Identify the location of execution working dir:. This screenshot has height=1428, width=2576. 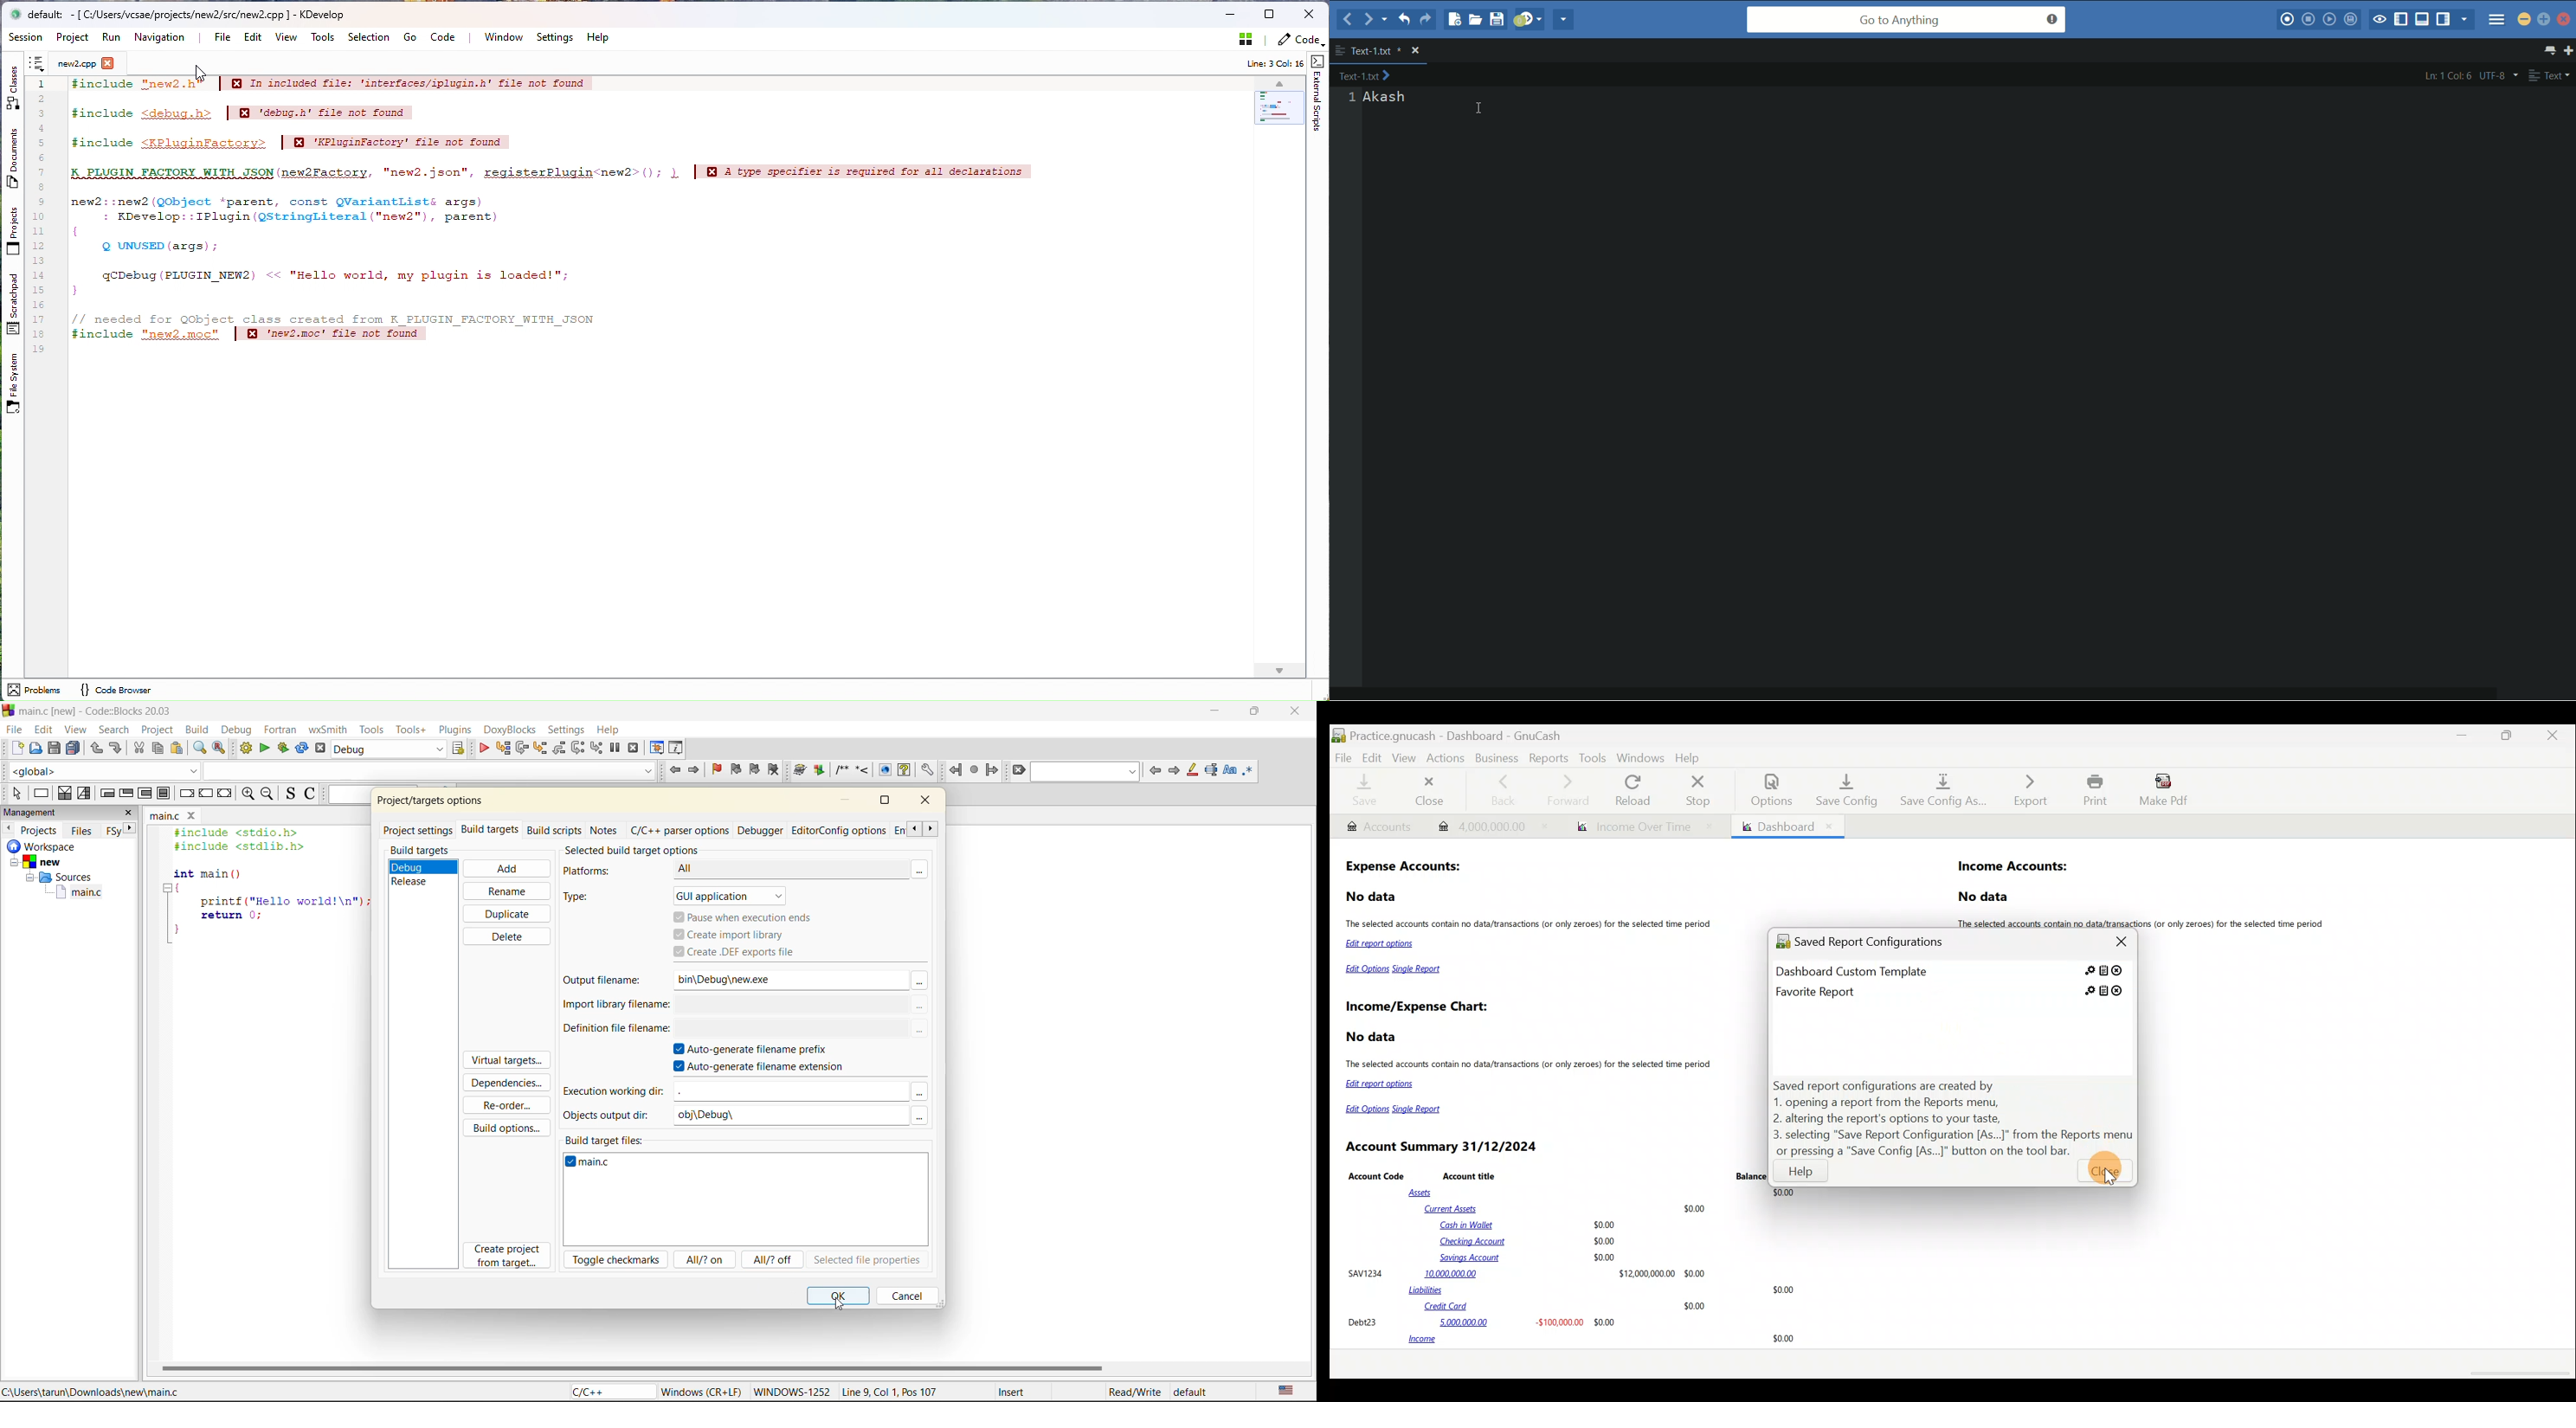
(614, 1089).